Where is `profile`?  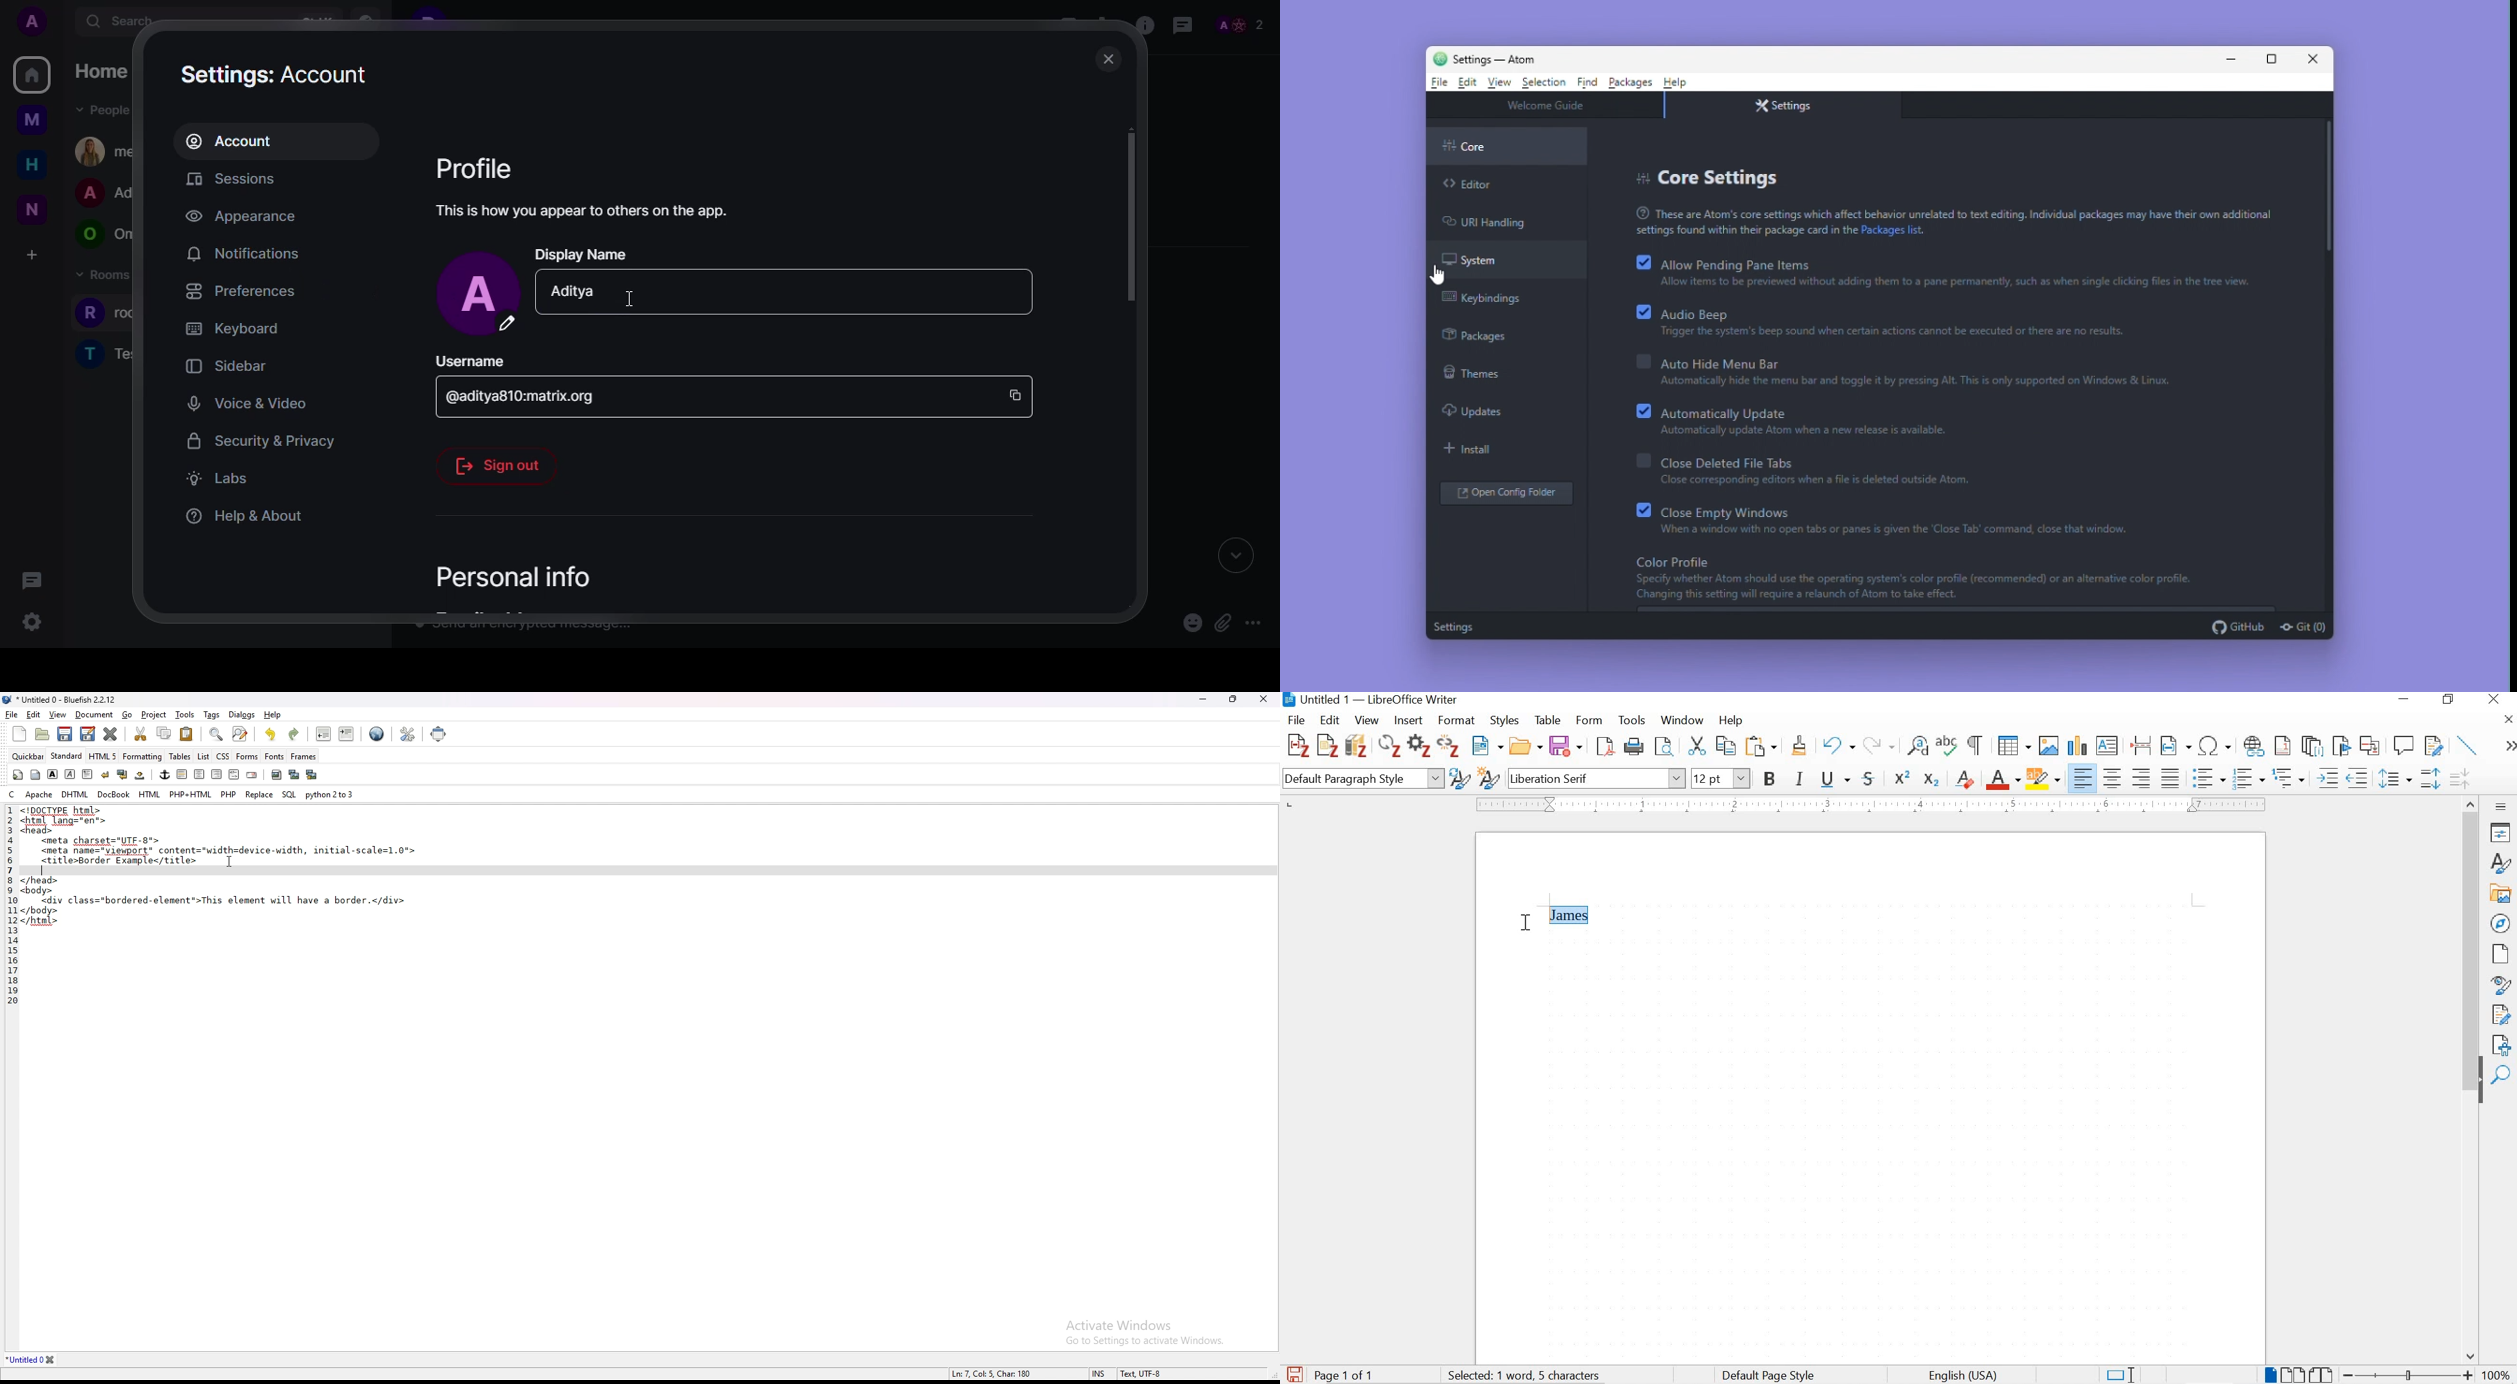 profile is located at coordinates (475, 167).